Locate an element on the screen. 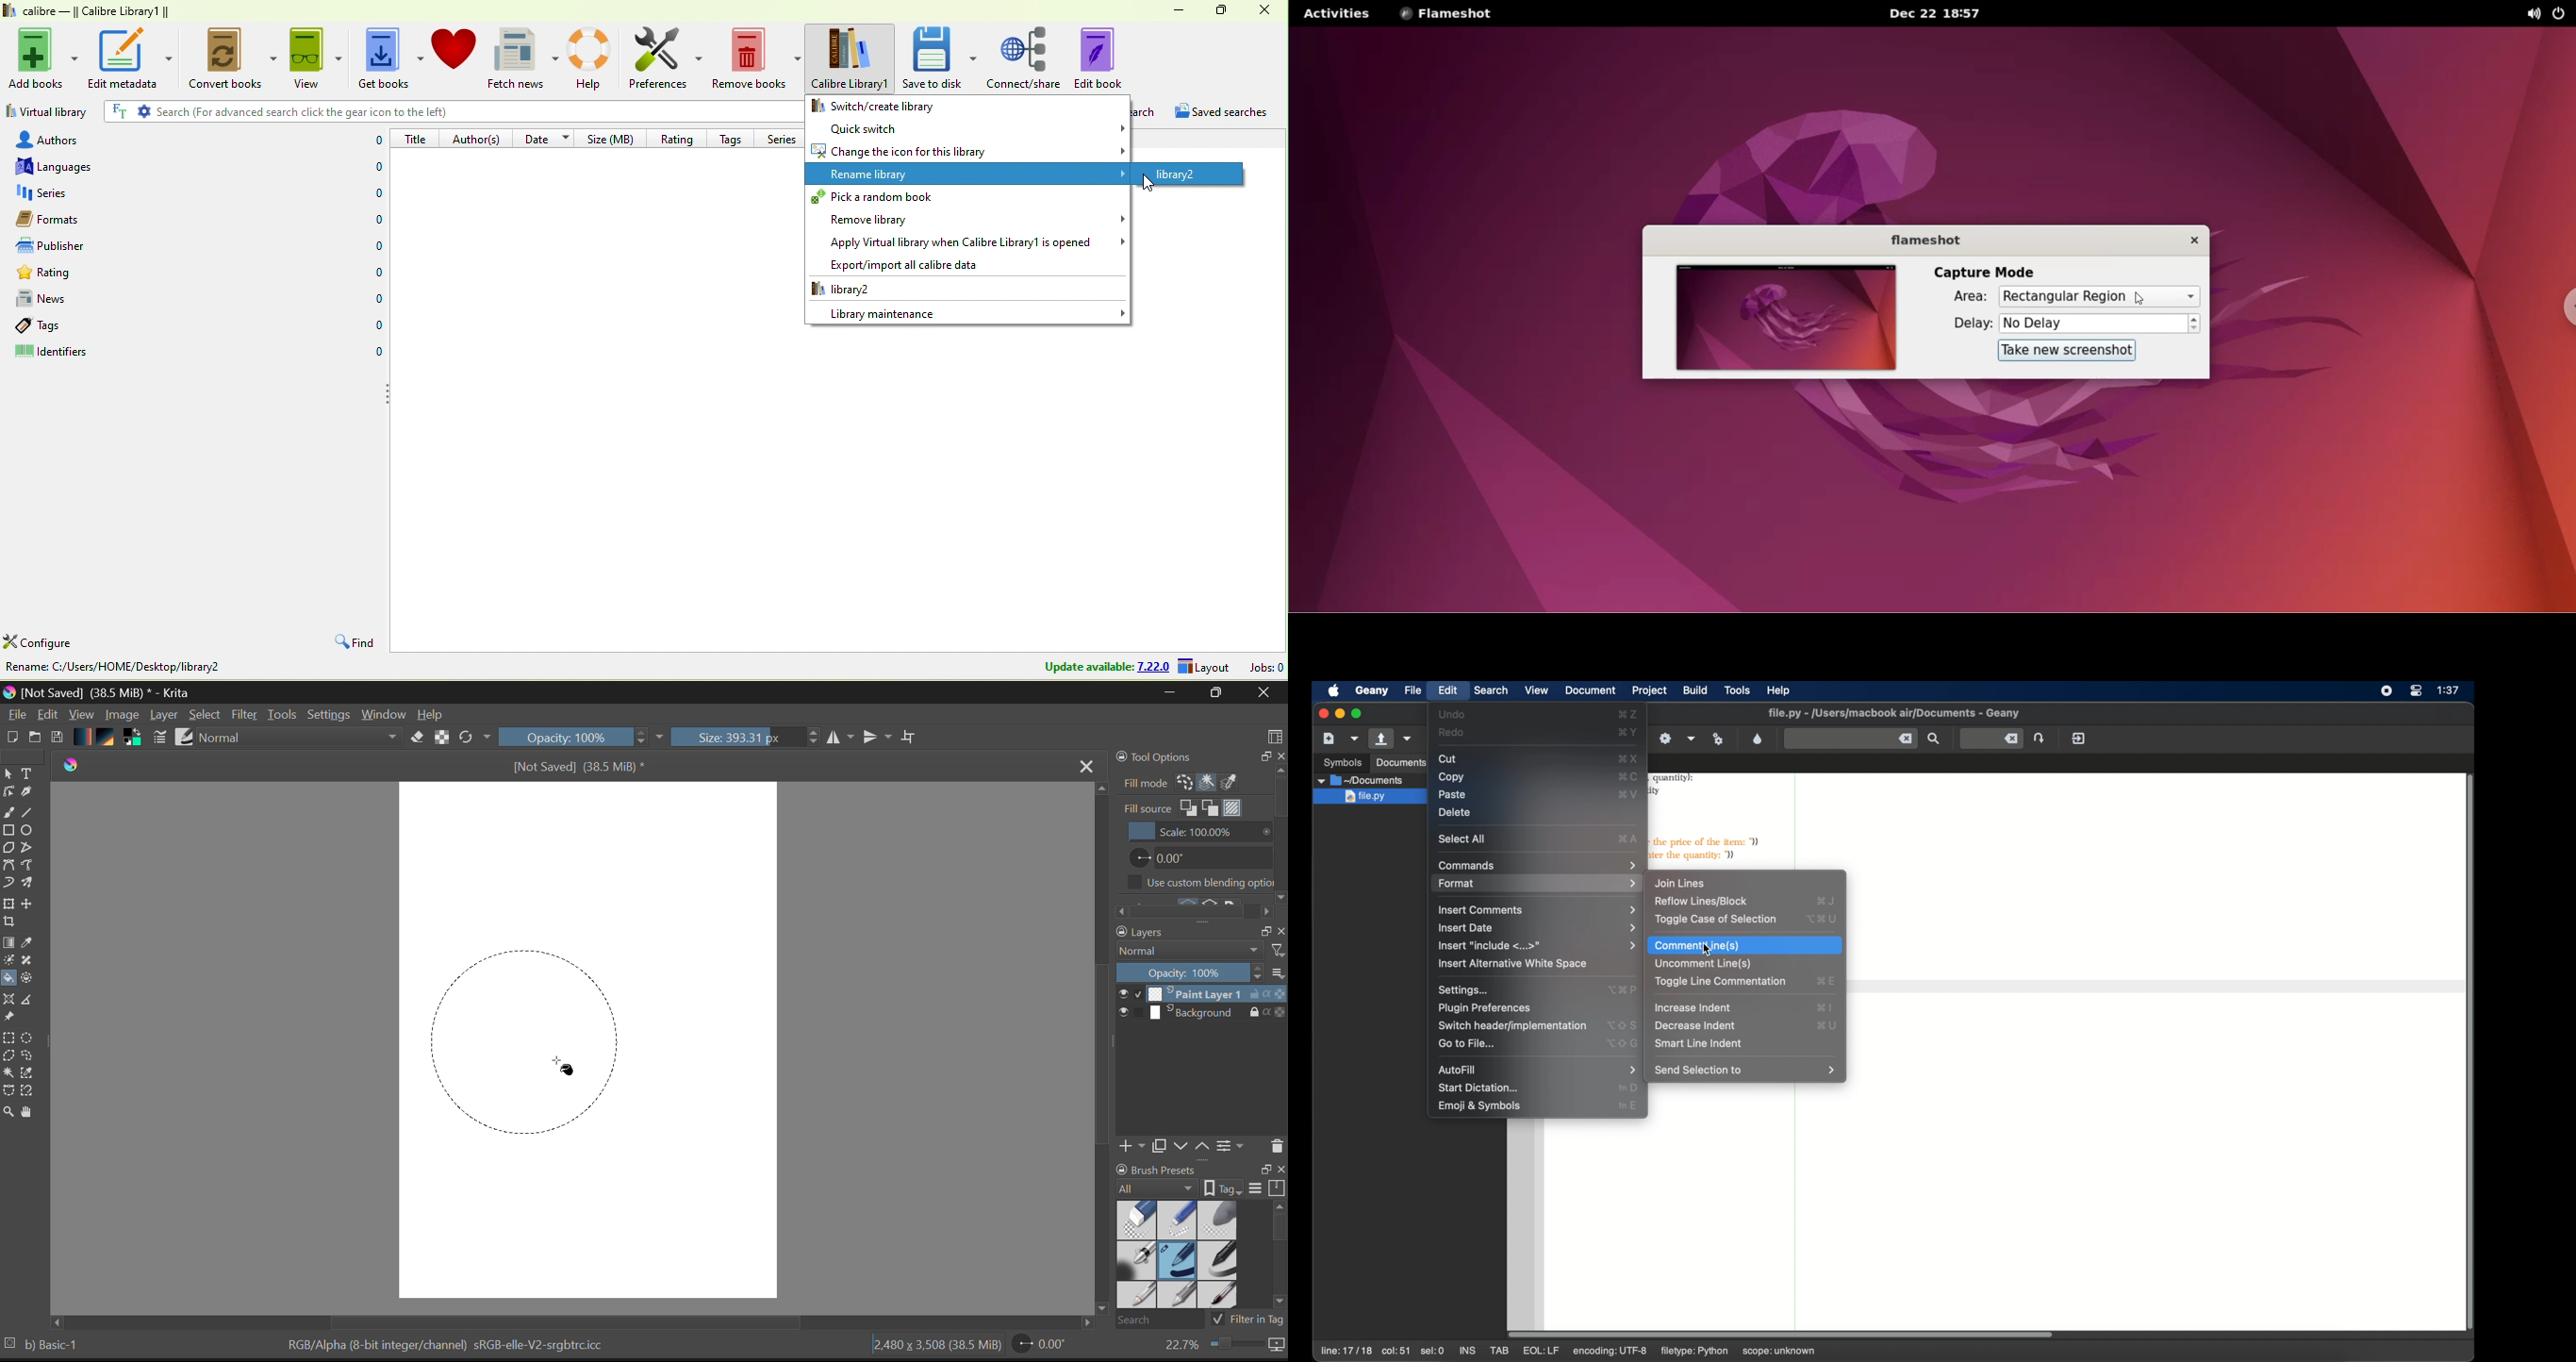  Page Rotation is located at coordinates (1040, 1347).